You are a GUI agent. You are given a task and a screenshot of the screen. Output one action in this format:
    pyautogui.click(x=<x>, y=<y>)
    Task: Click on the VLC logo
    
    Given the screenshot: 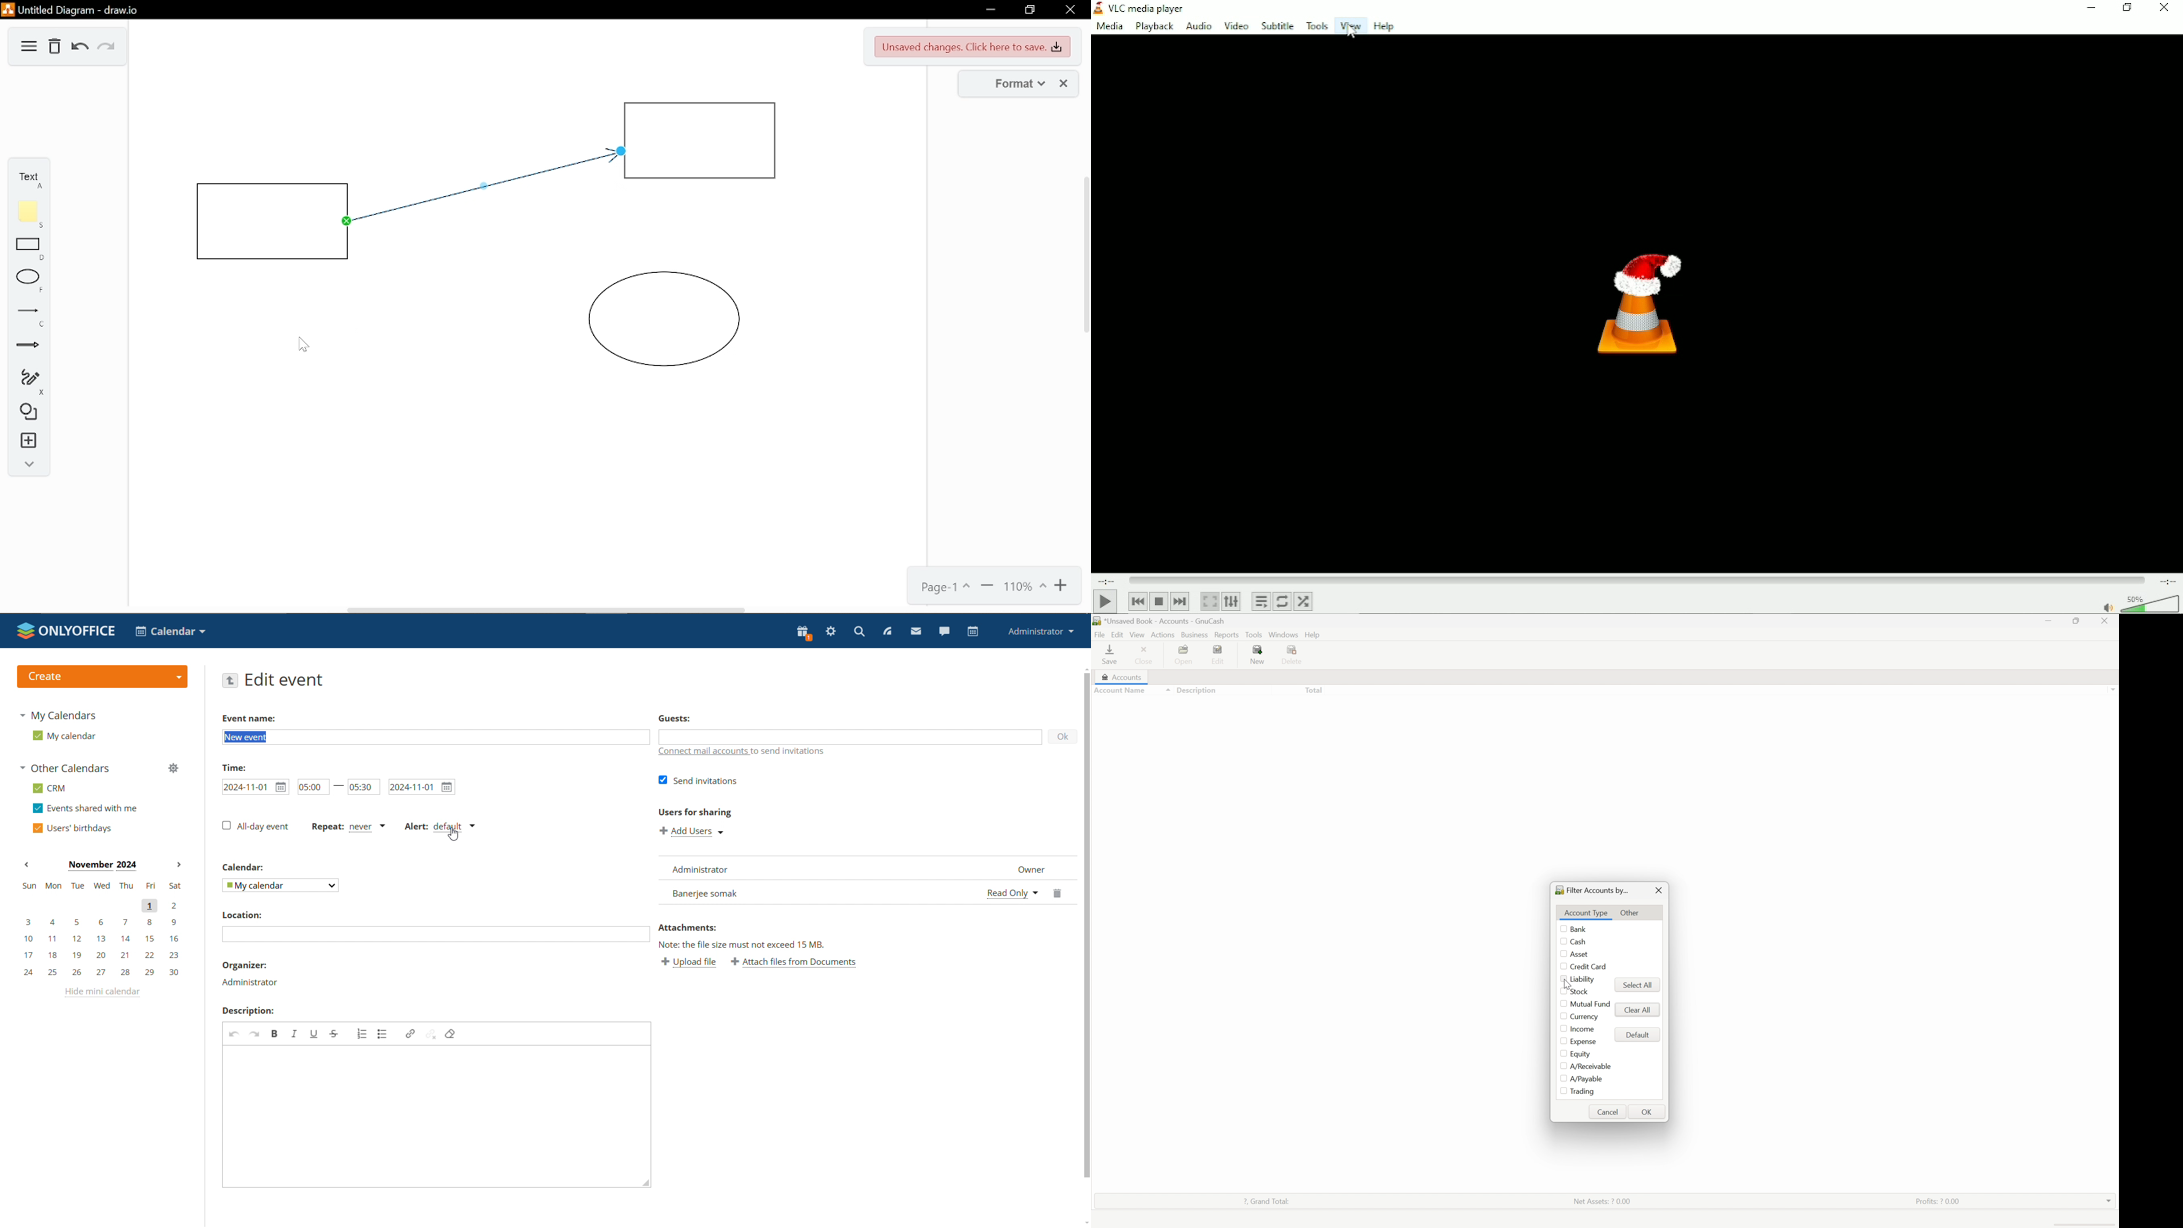 What is the action you would take?
    pyautogui.click(x=1098, y=7)
    